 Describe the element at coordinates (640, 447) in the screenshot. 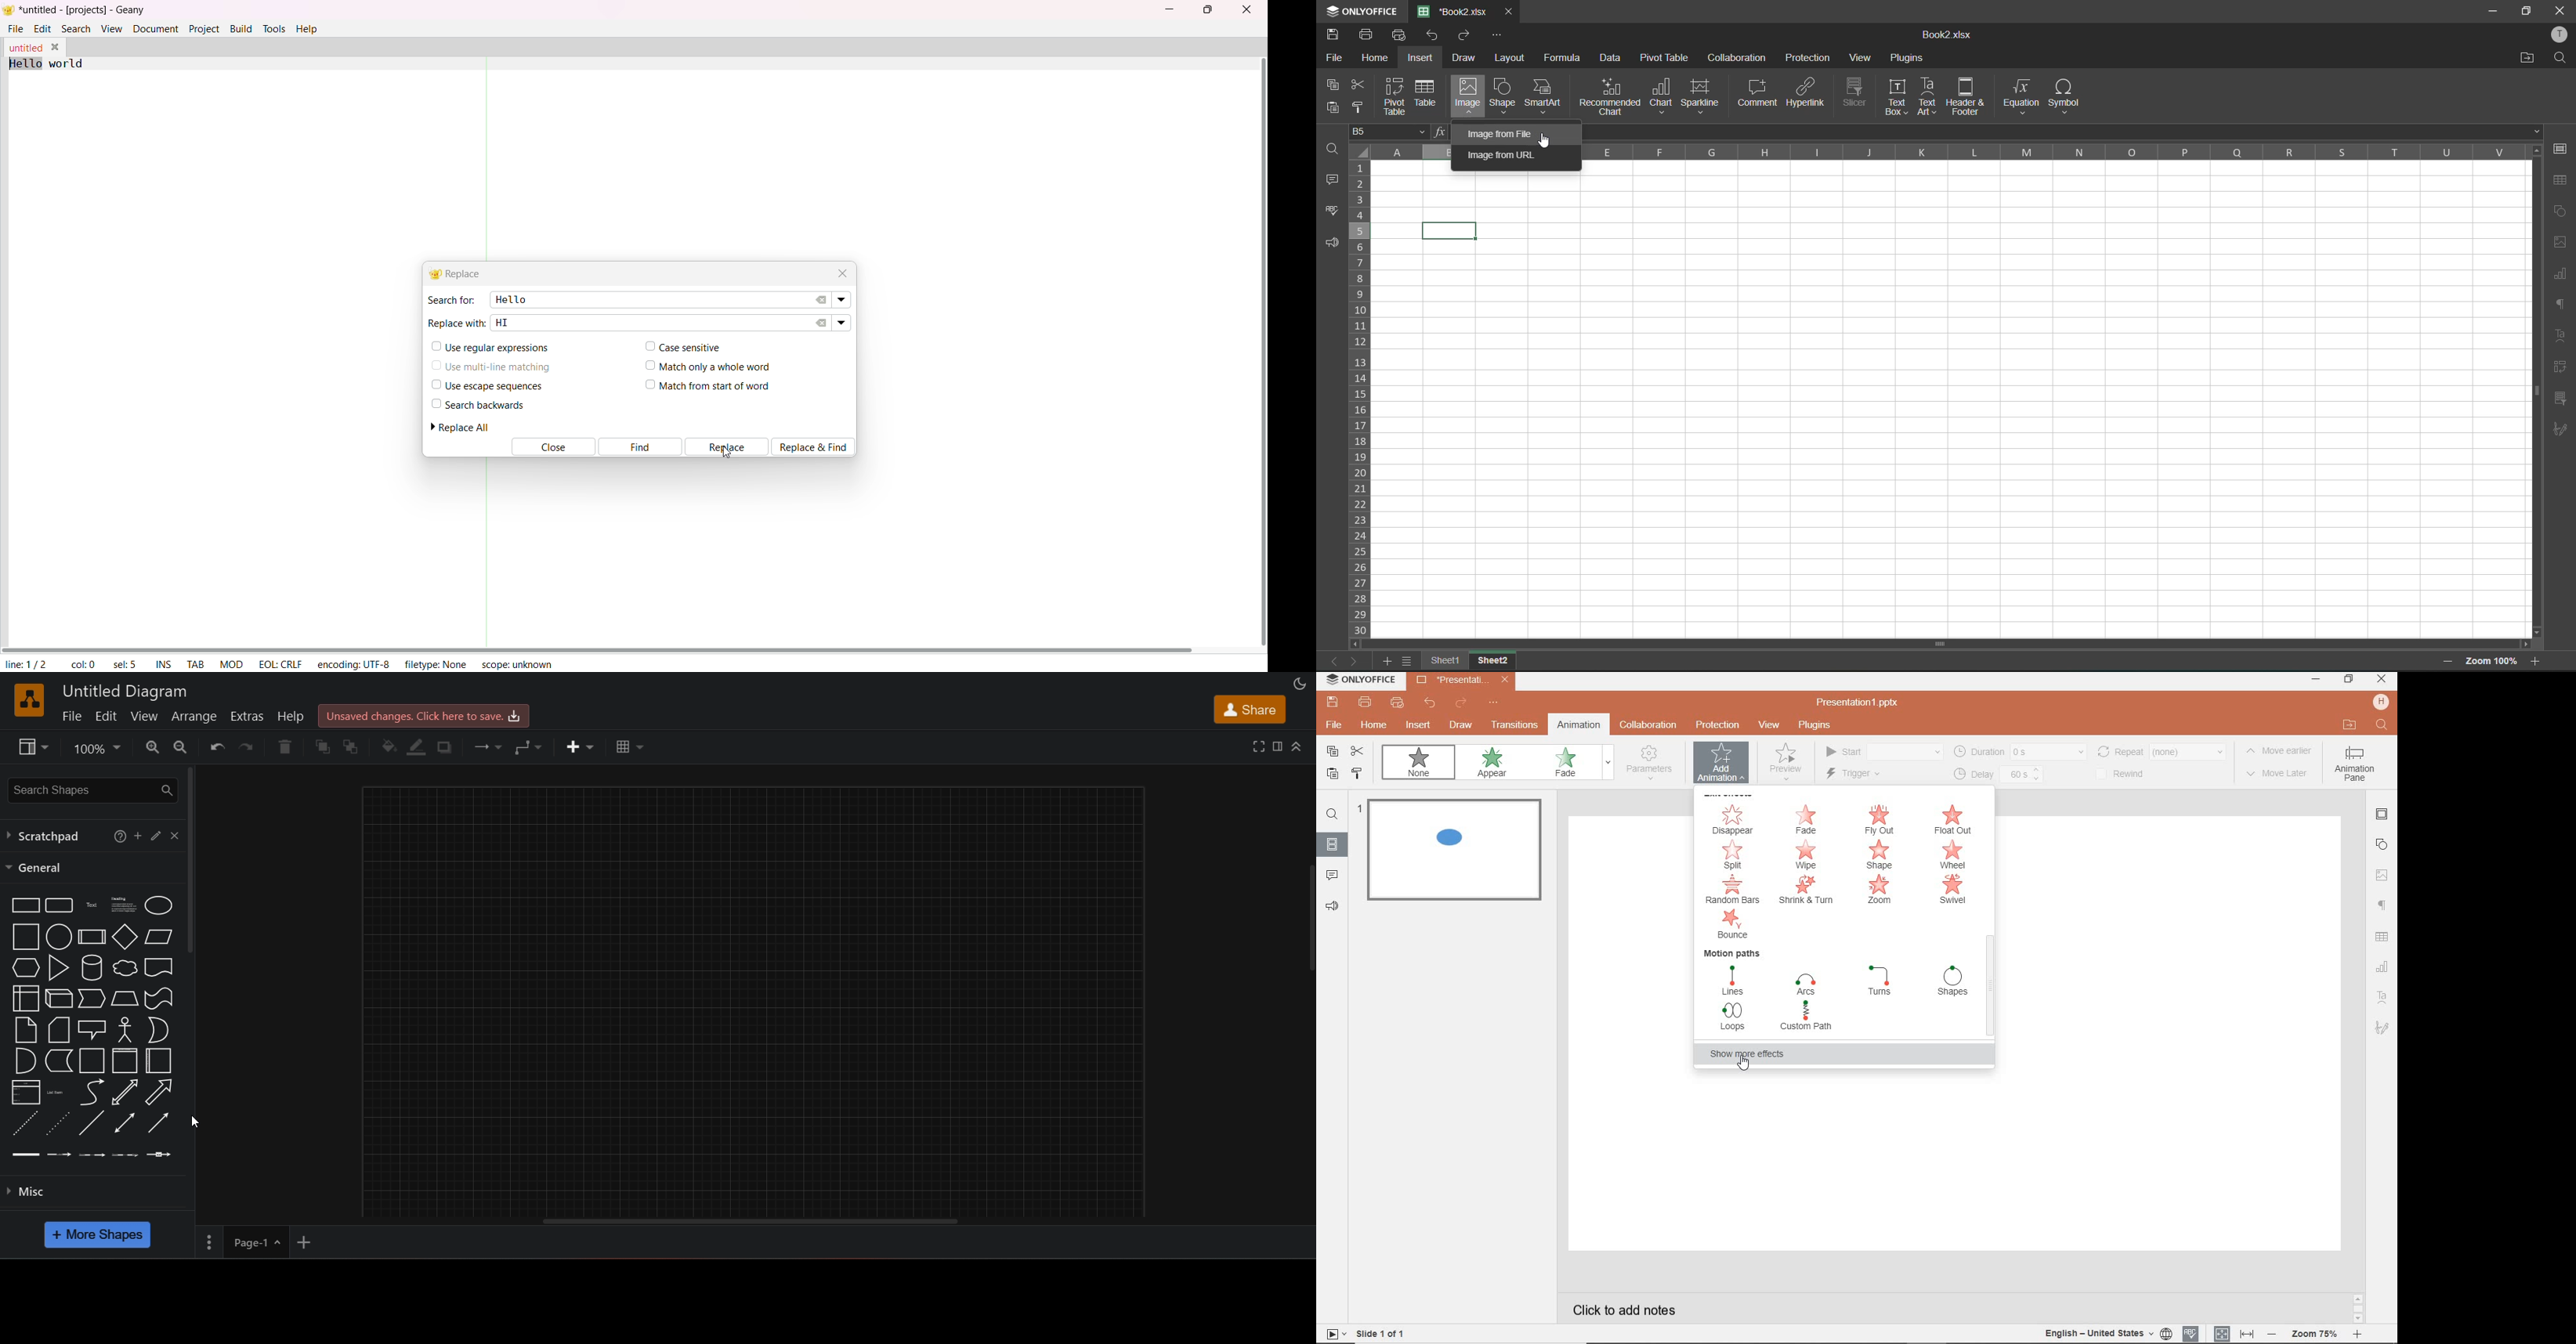

I see `find` at that location.